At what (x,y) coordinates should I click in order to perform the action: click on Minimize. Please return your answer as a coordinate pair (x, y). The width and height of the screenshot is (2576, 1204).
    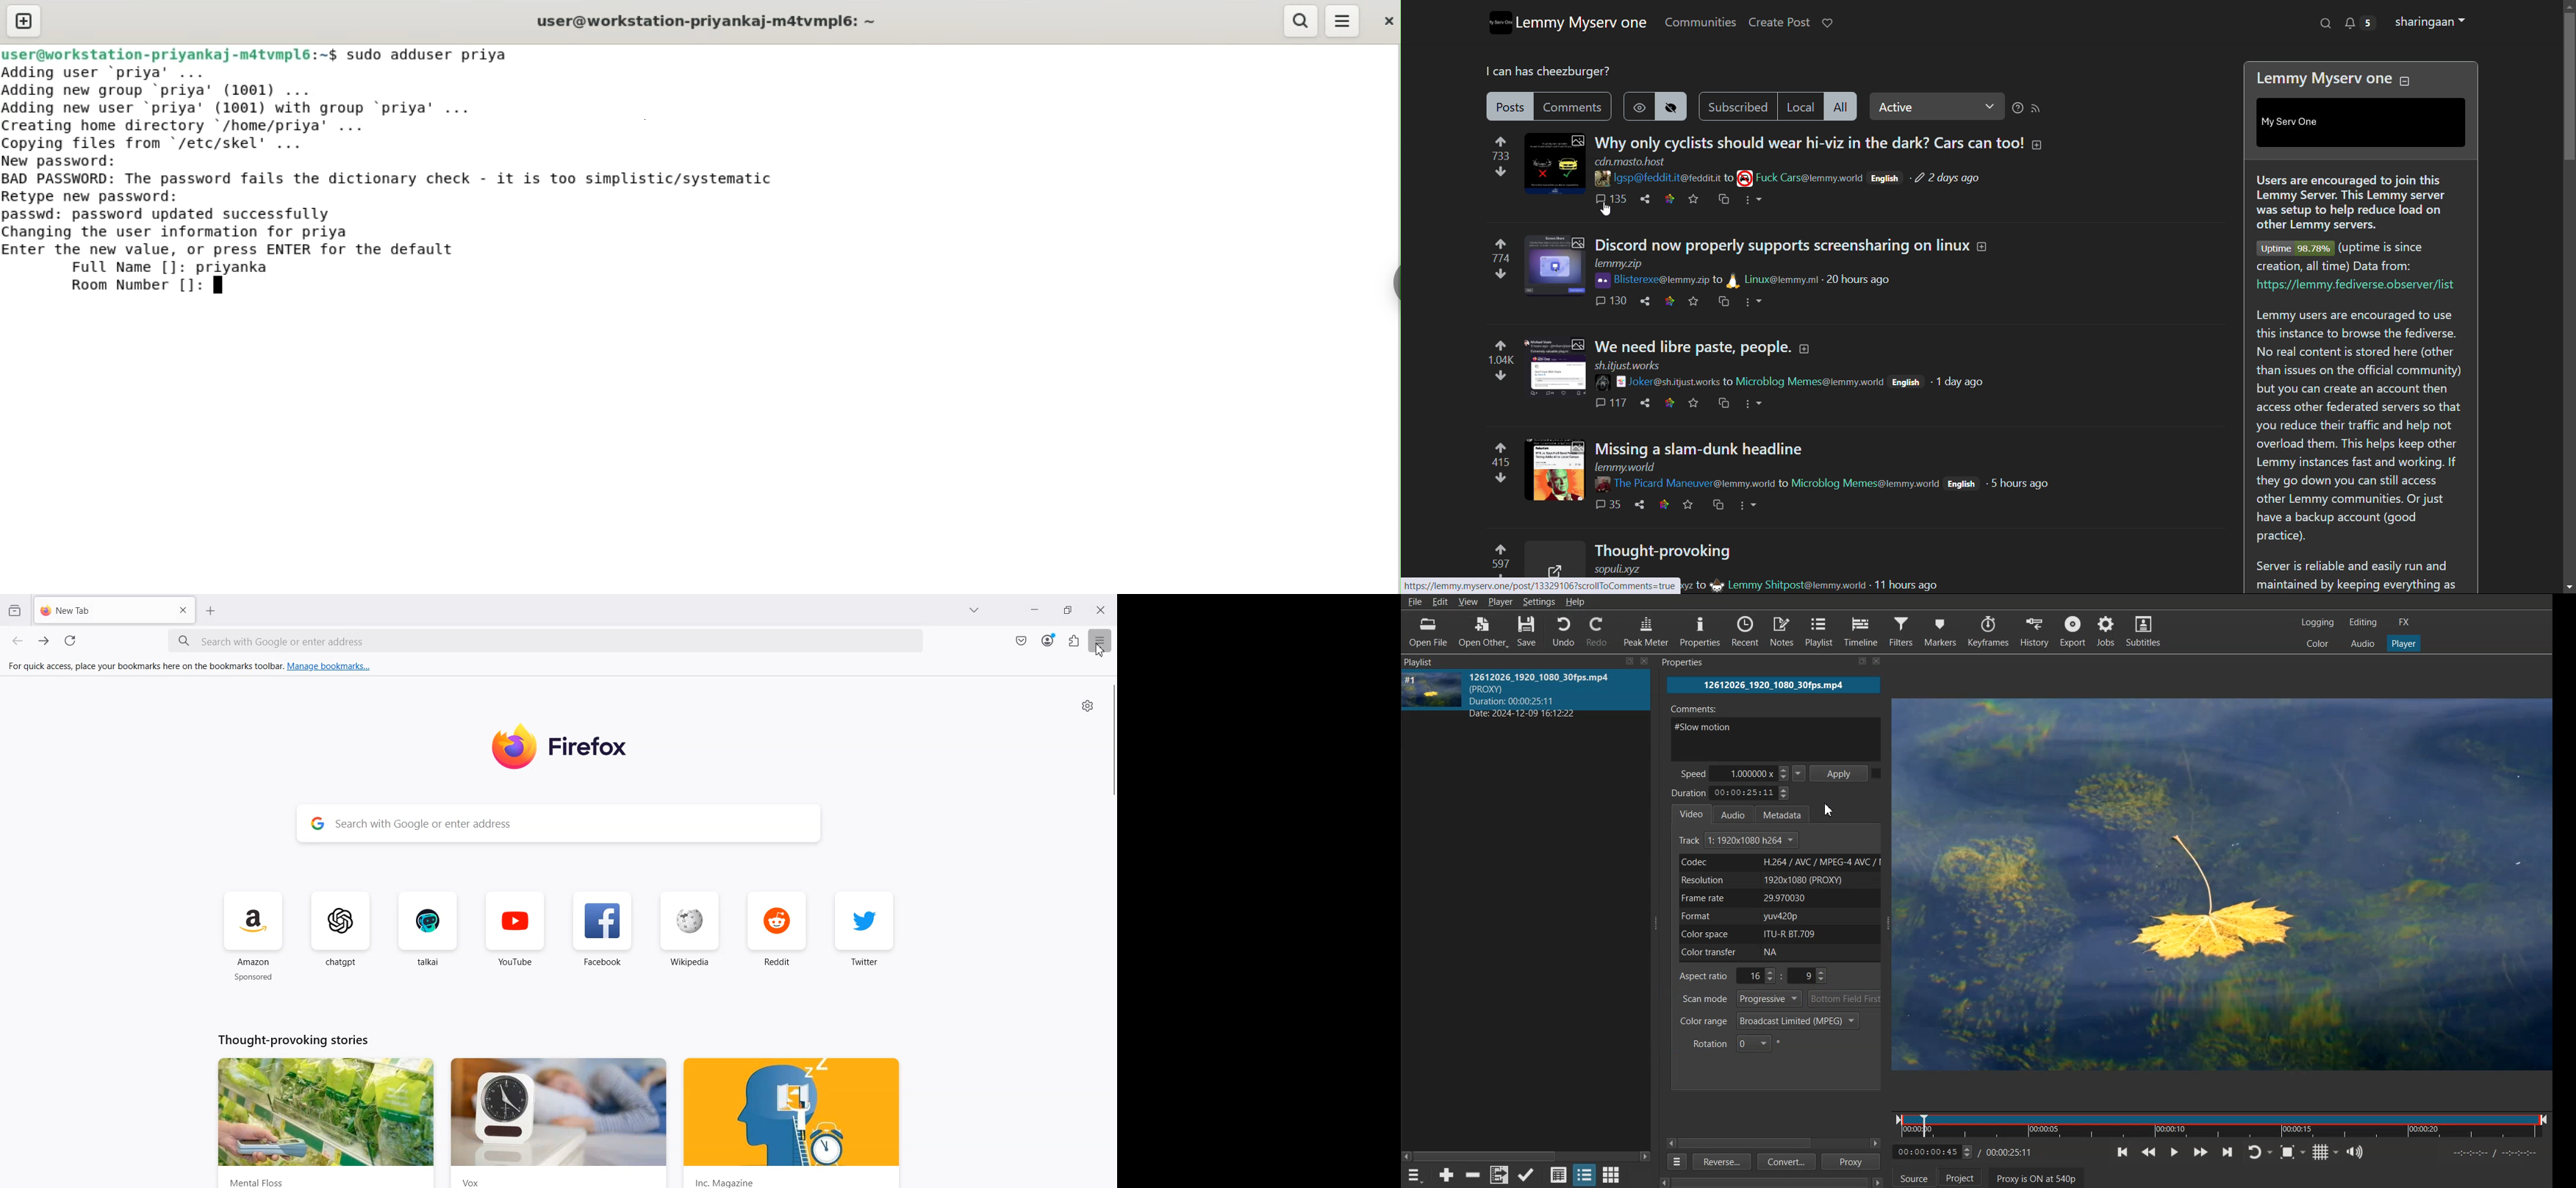
    Looking at the image, I should click on (1034, 611).